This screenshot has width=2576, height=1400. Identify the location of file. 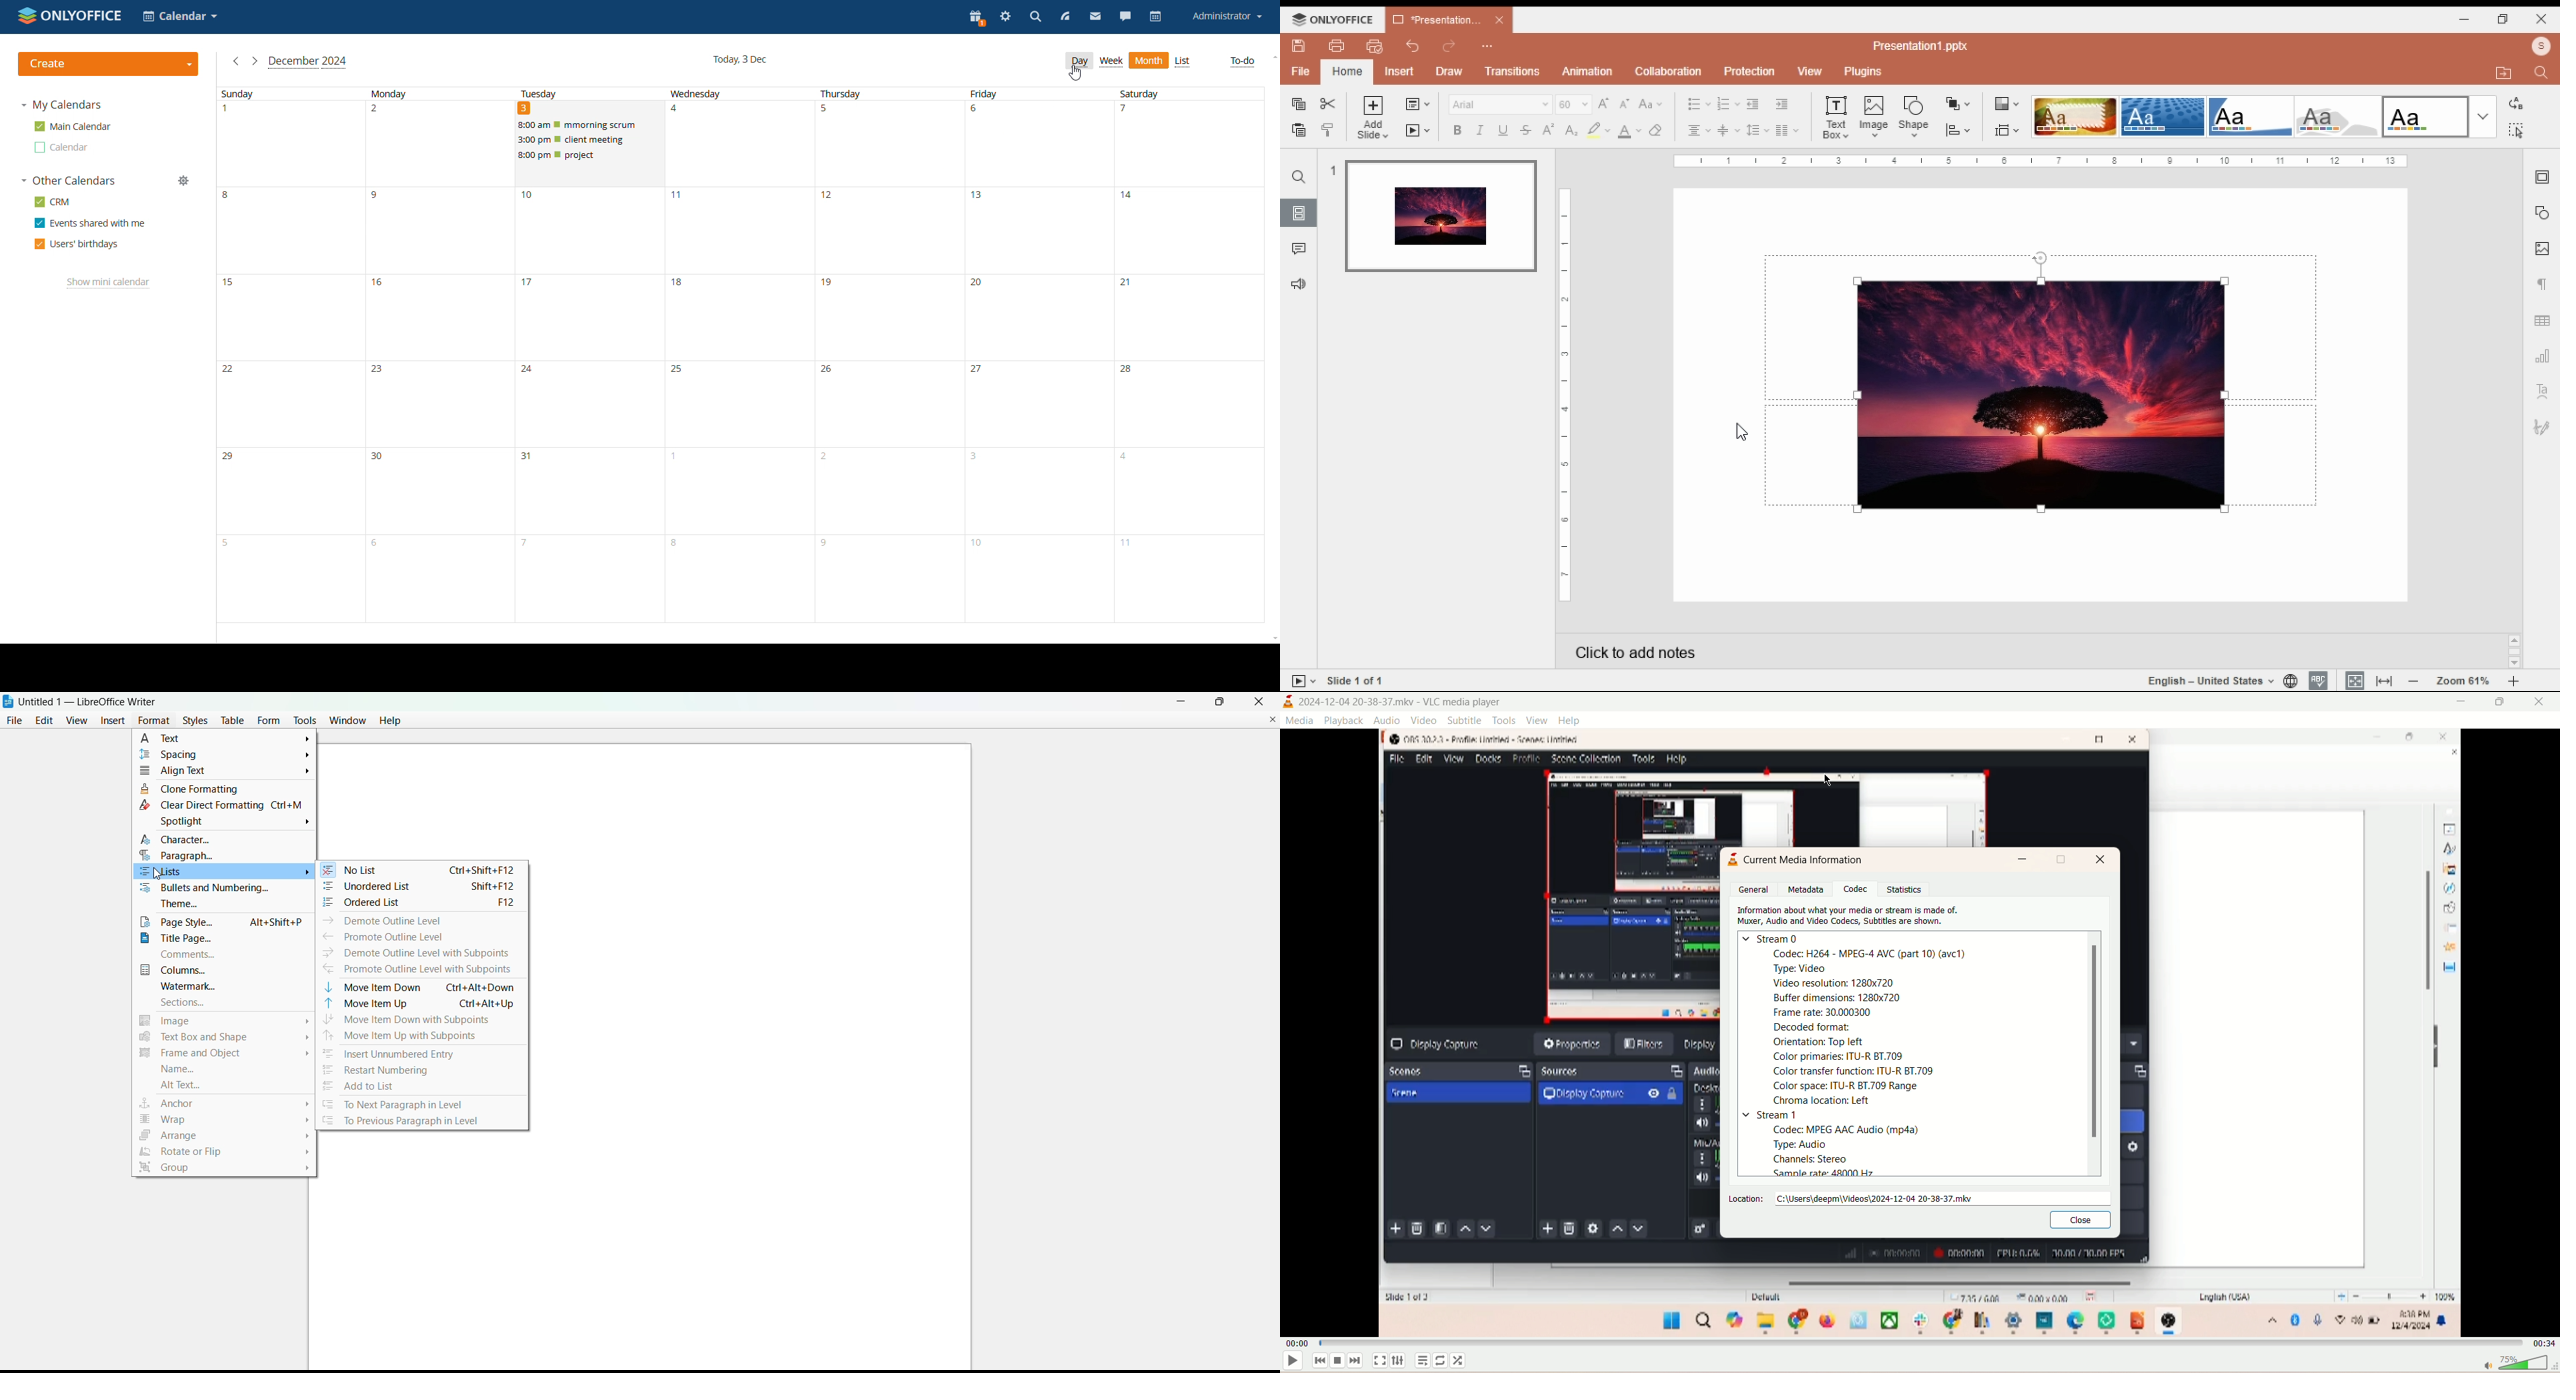
(1302, 72).